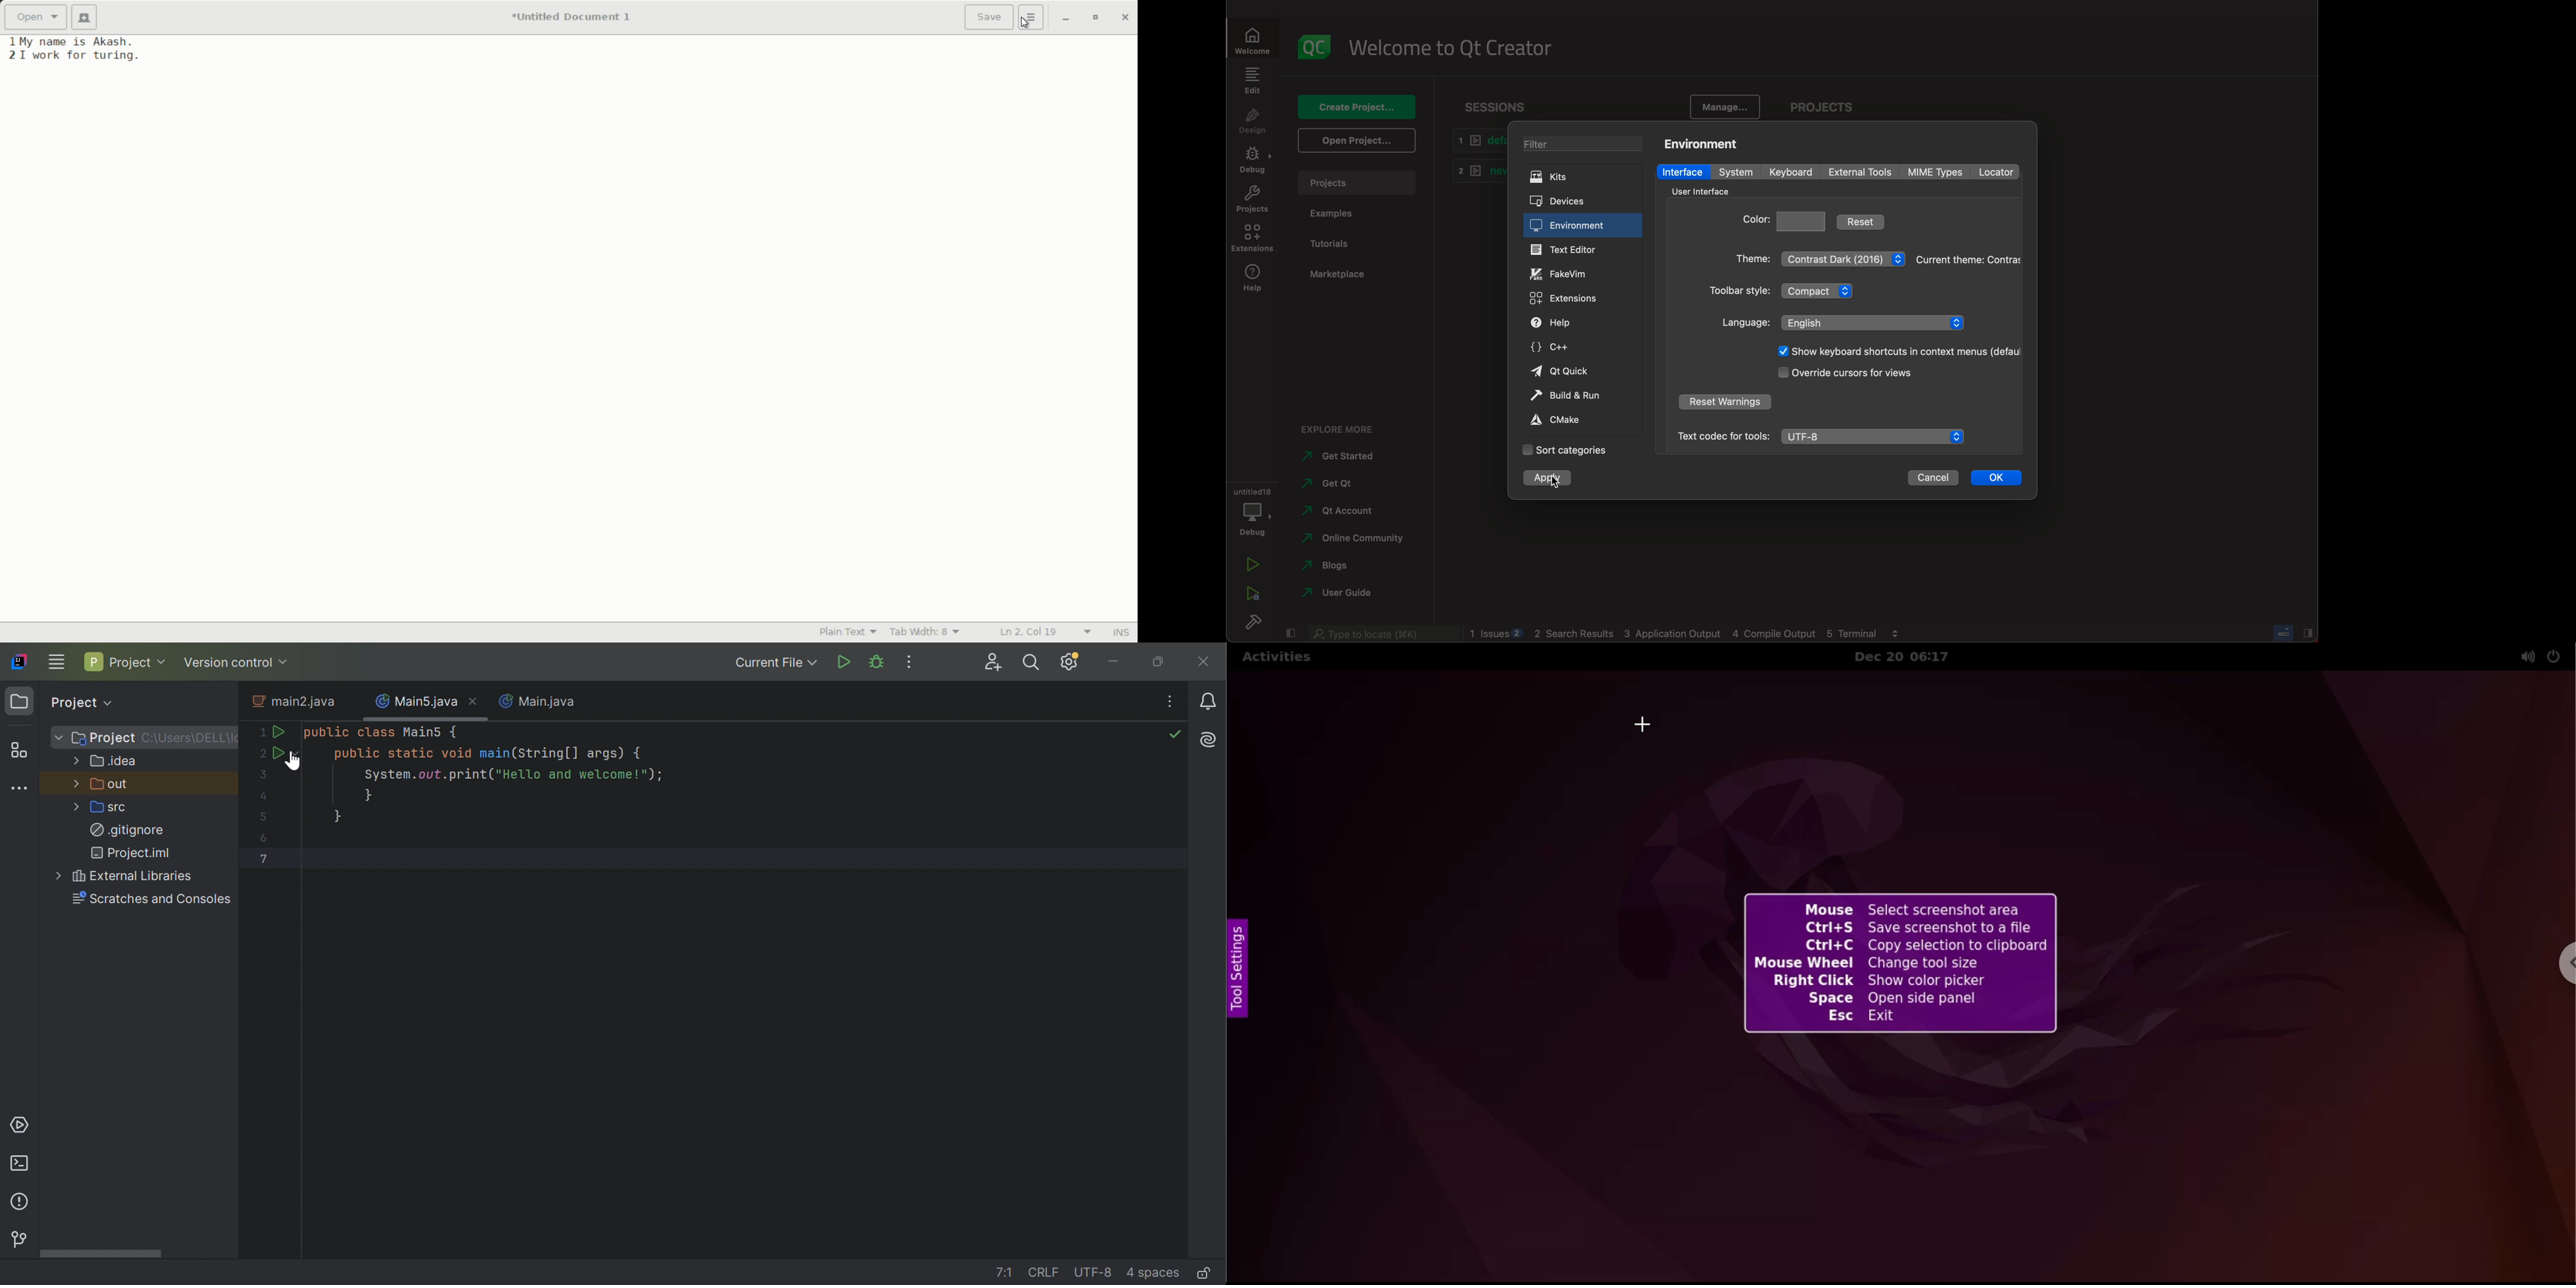 The height and width of the screenshot is (1288, 2576). I want to click on Problems, so click(21, 1203).